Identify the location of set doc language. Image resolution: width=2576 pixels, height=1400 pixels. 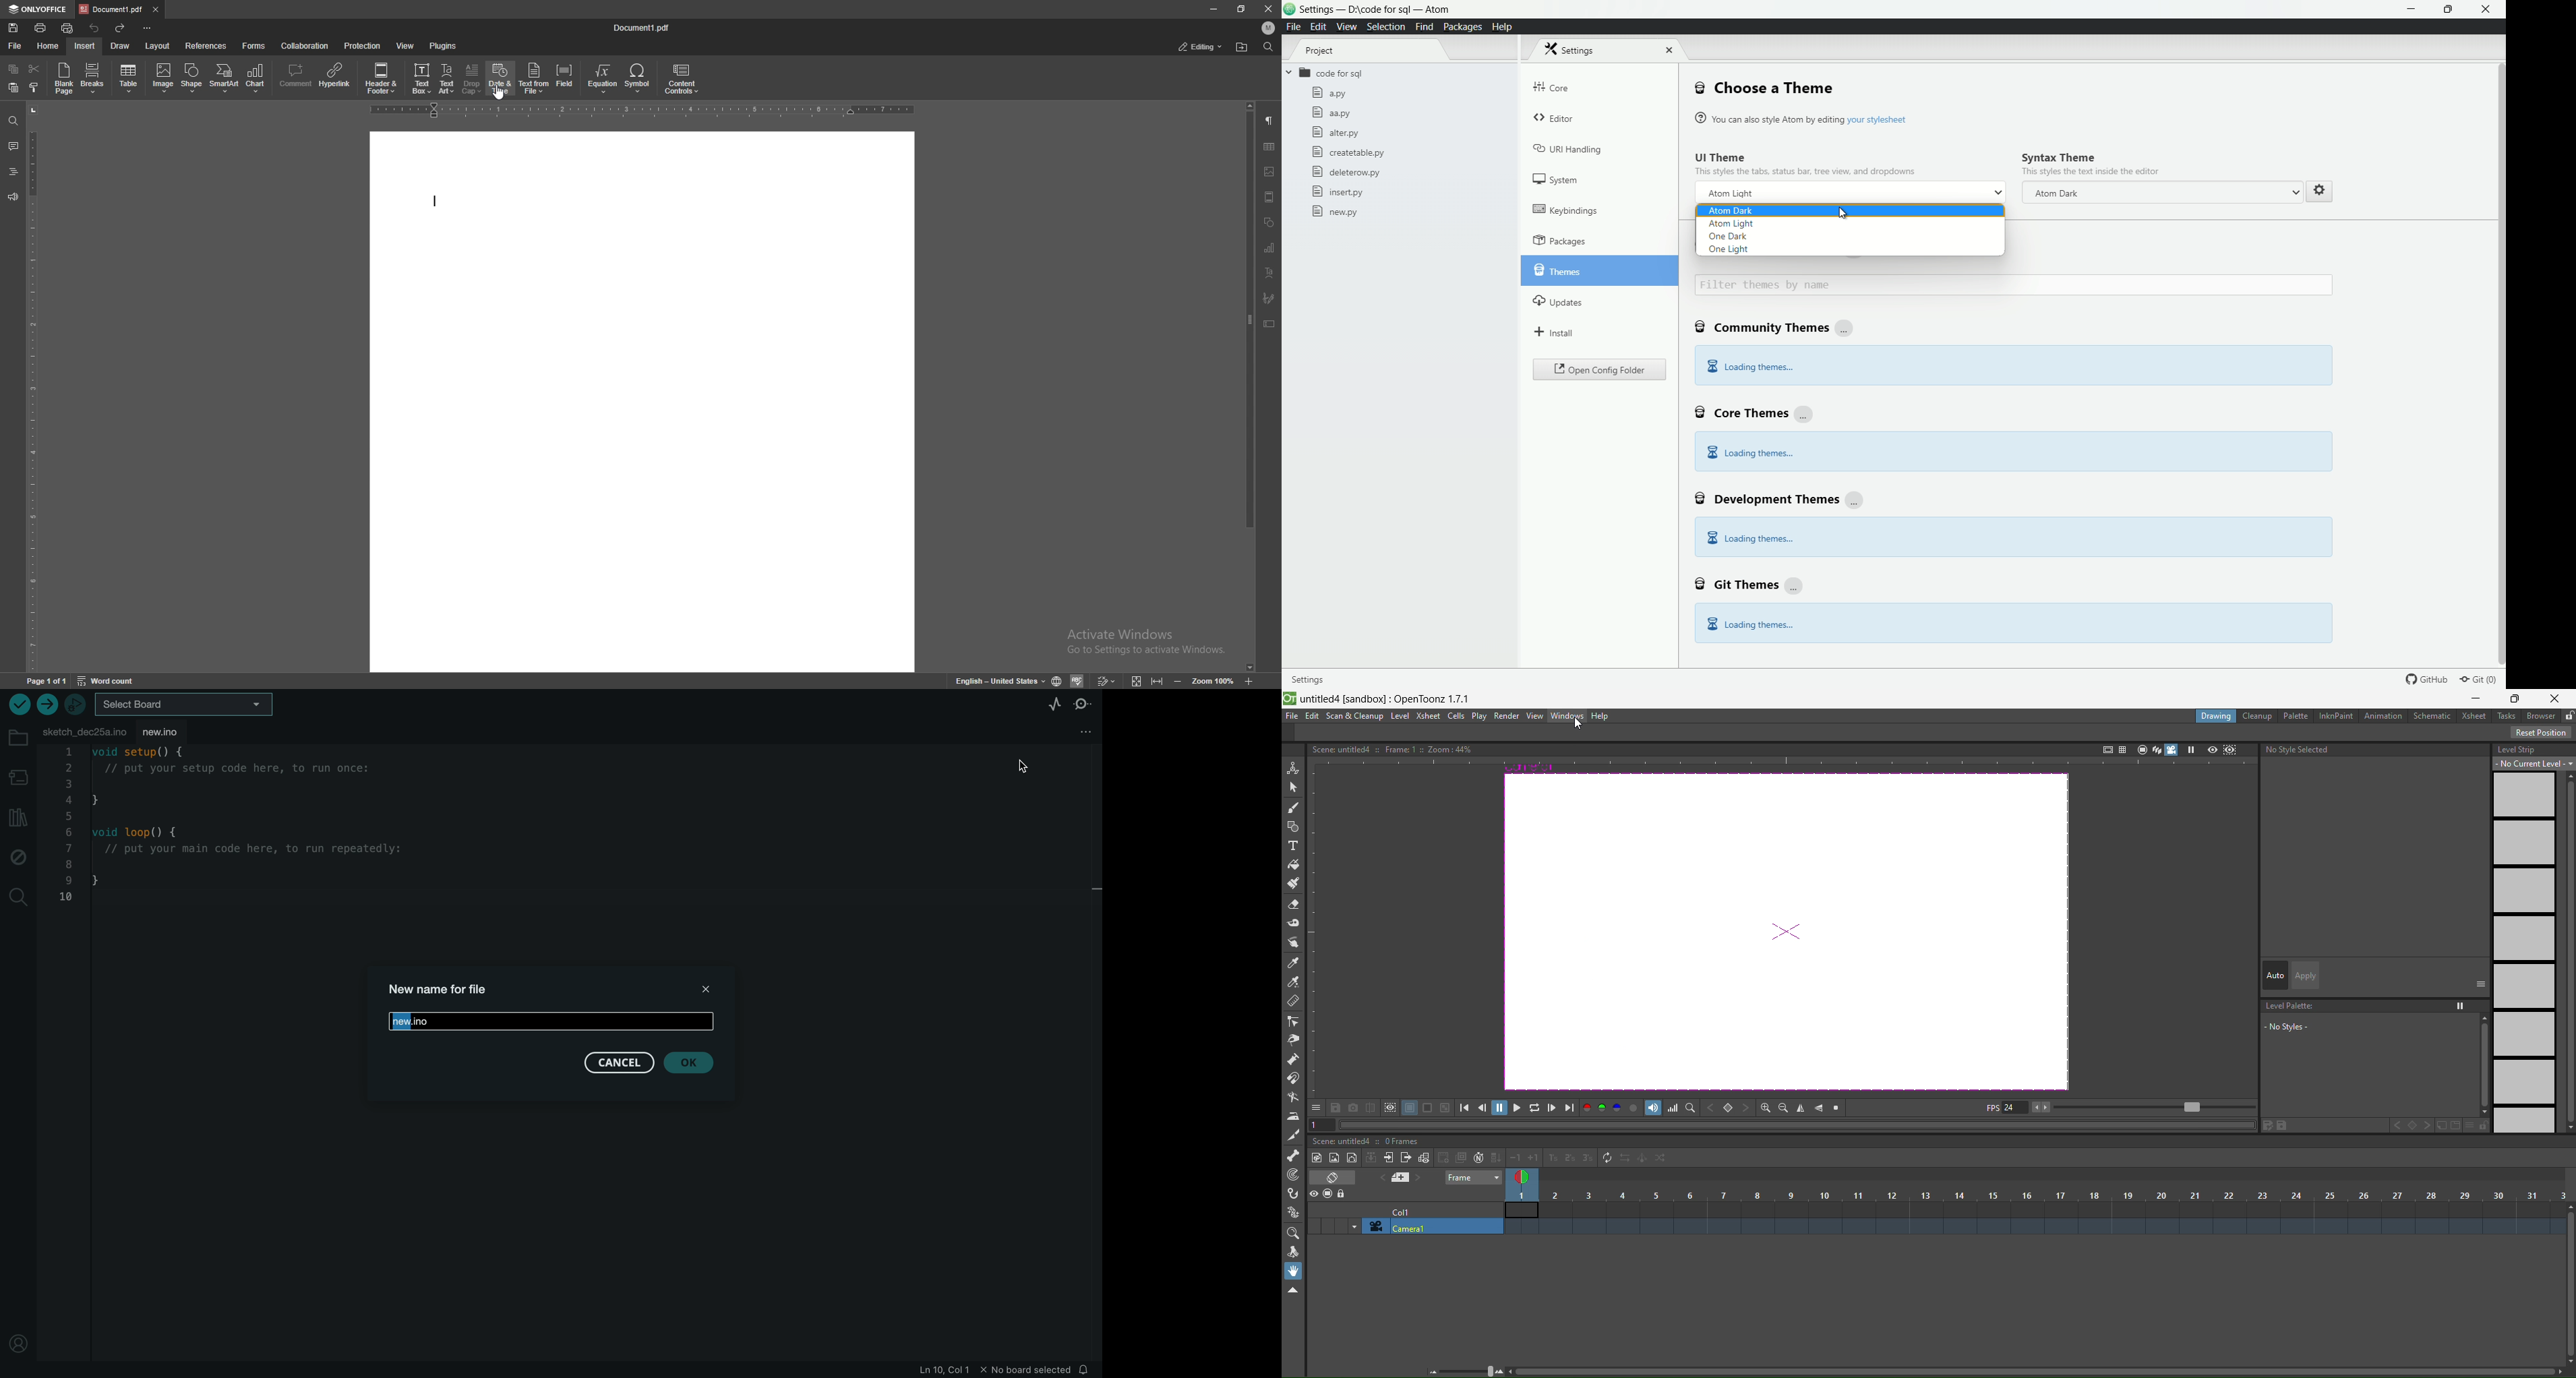
(1058, 680).